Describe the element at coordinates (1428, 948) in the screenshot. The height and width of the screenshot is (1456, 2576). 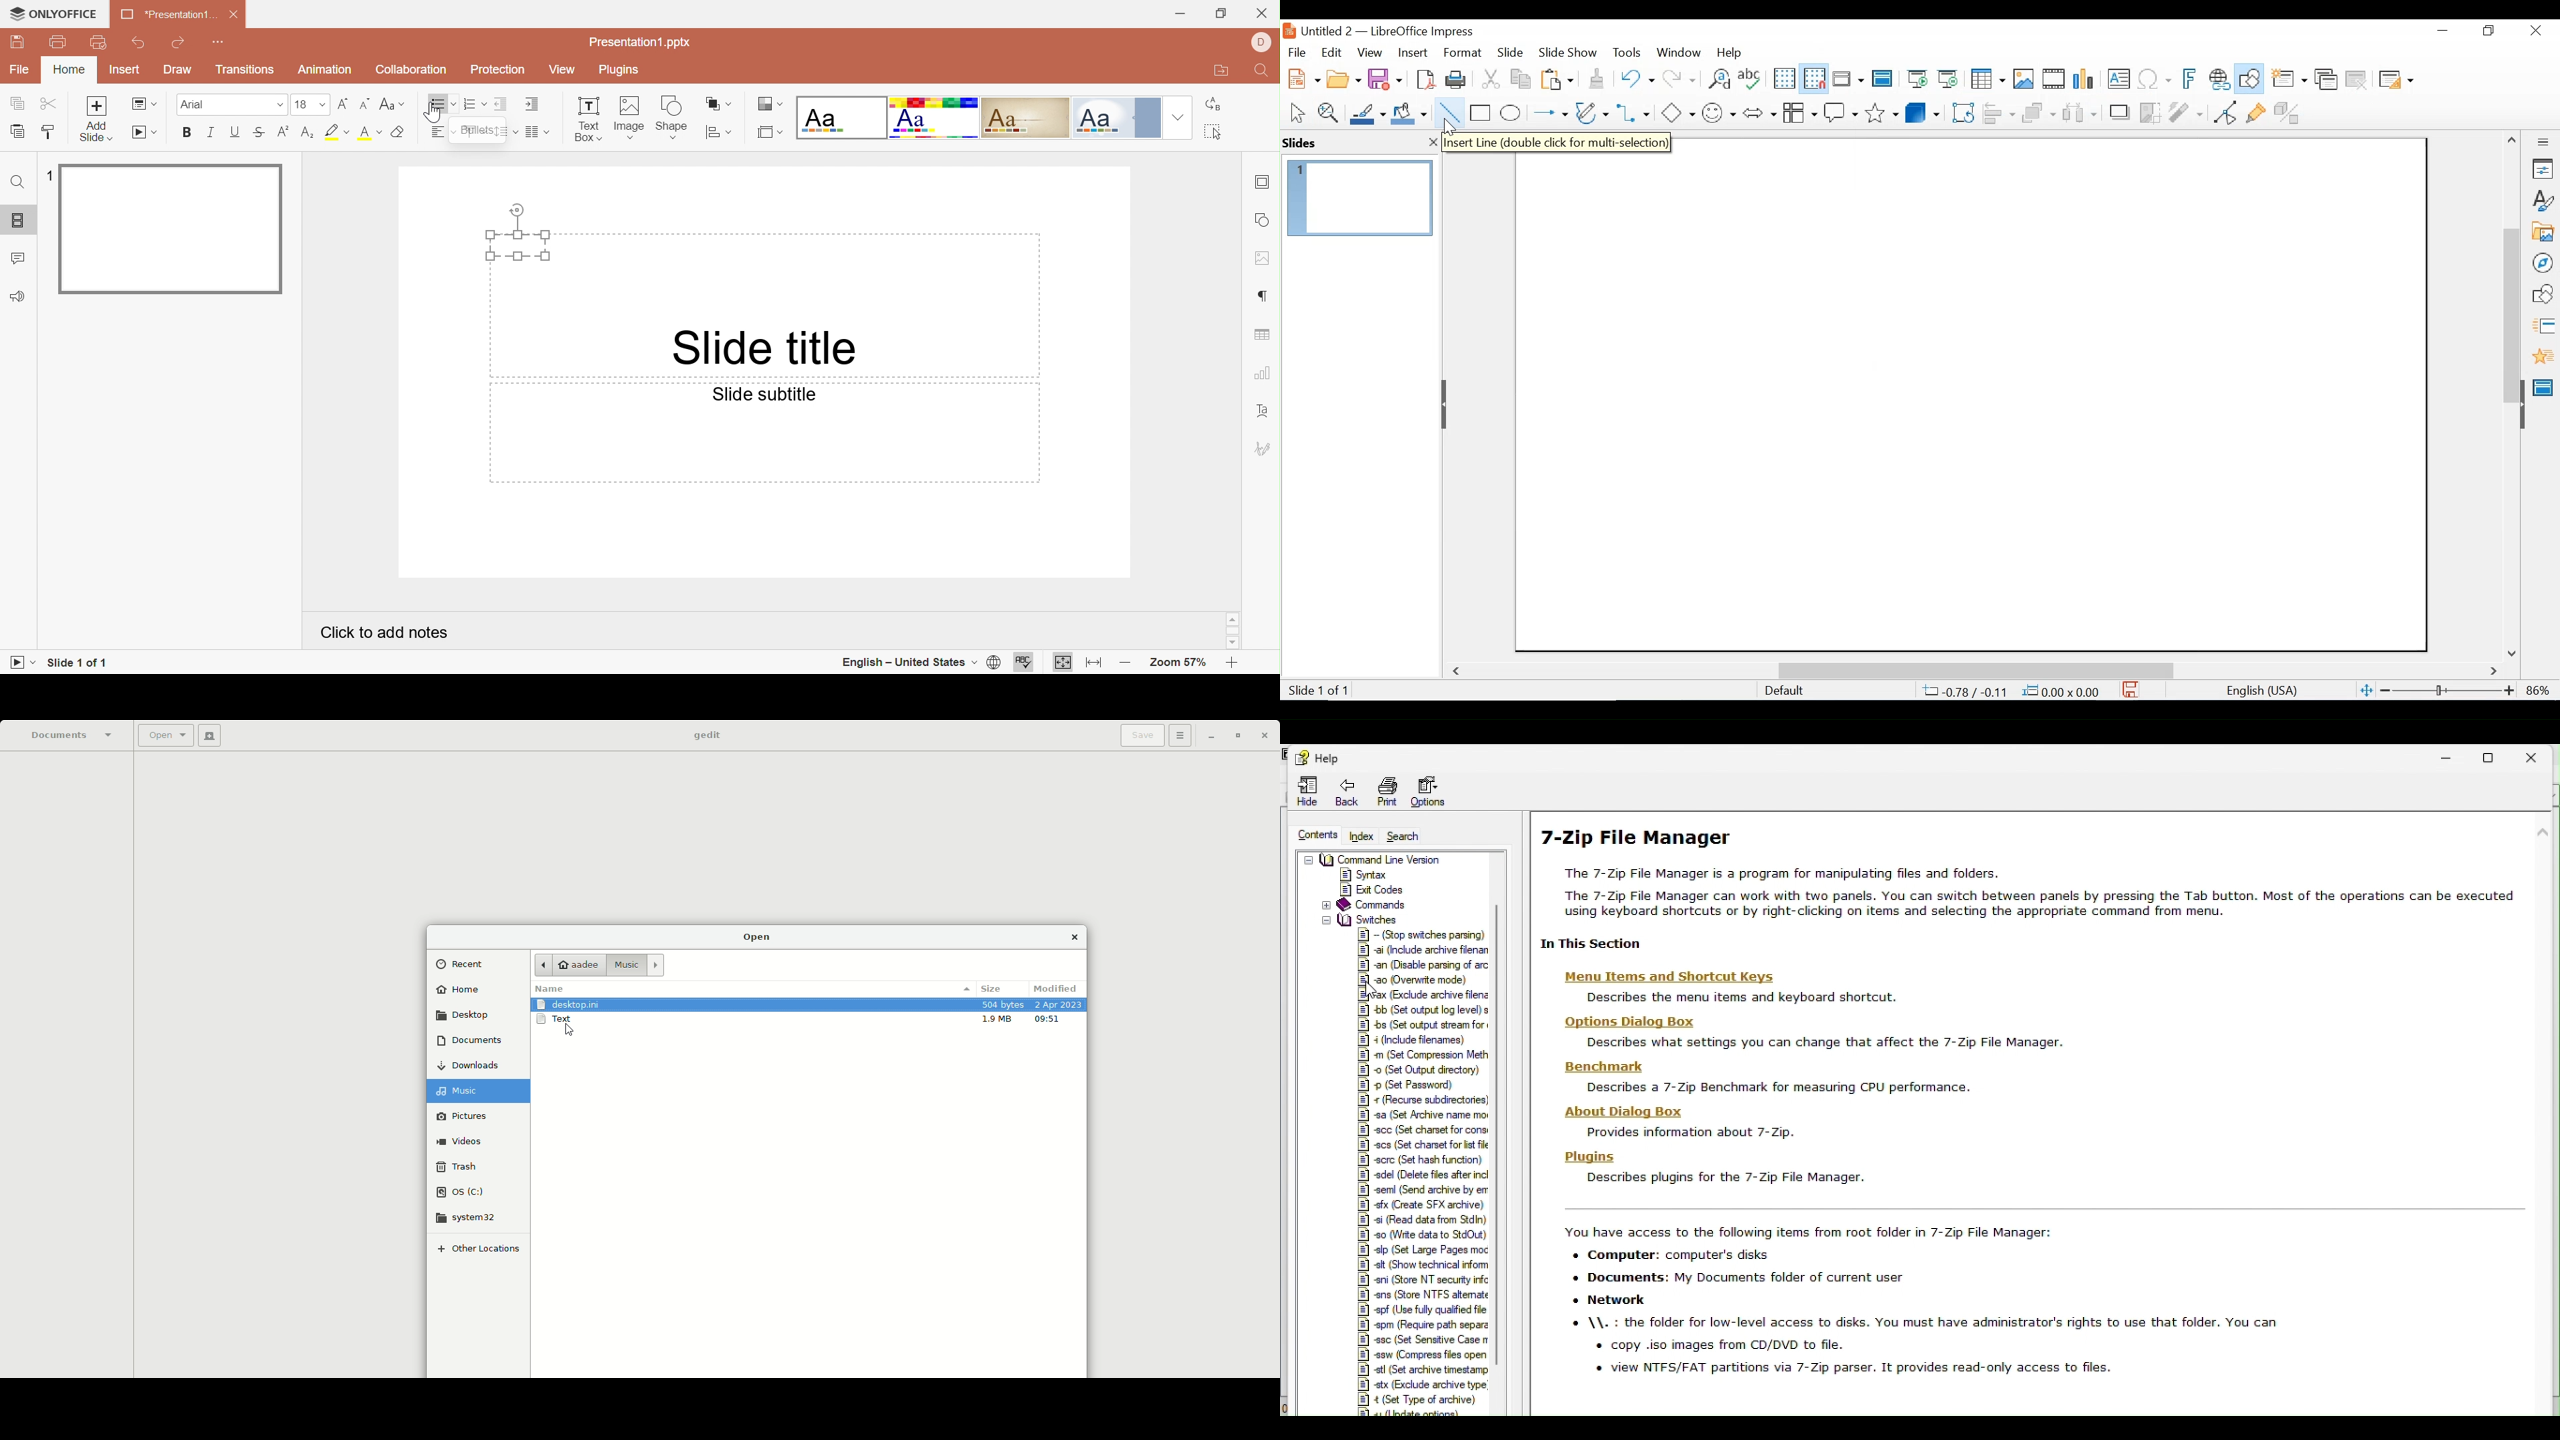
I see `12] ai (Include archive filenan |` at that location.